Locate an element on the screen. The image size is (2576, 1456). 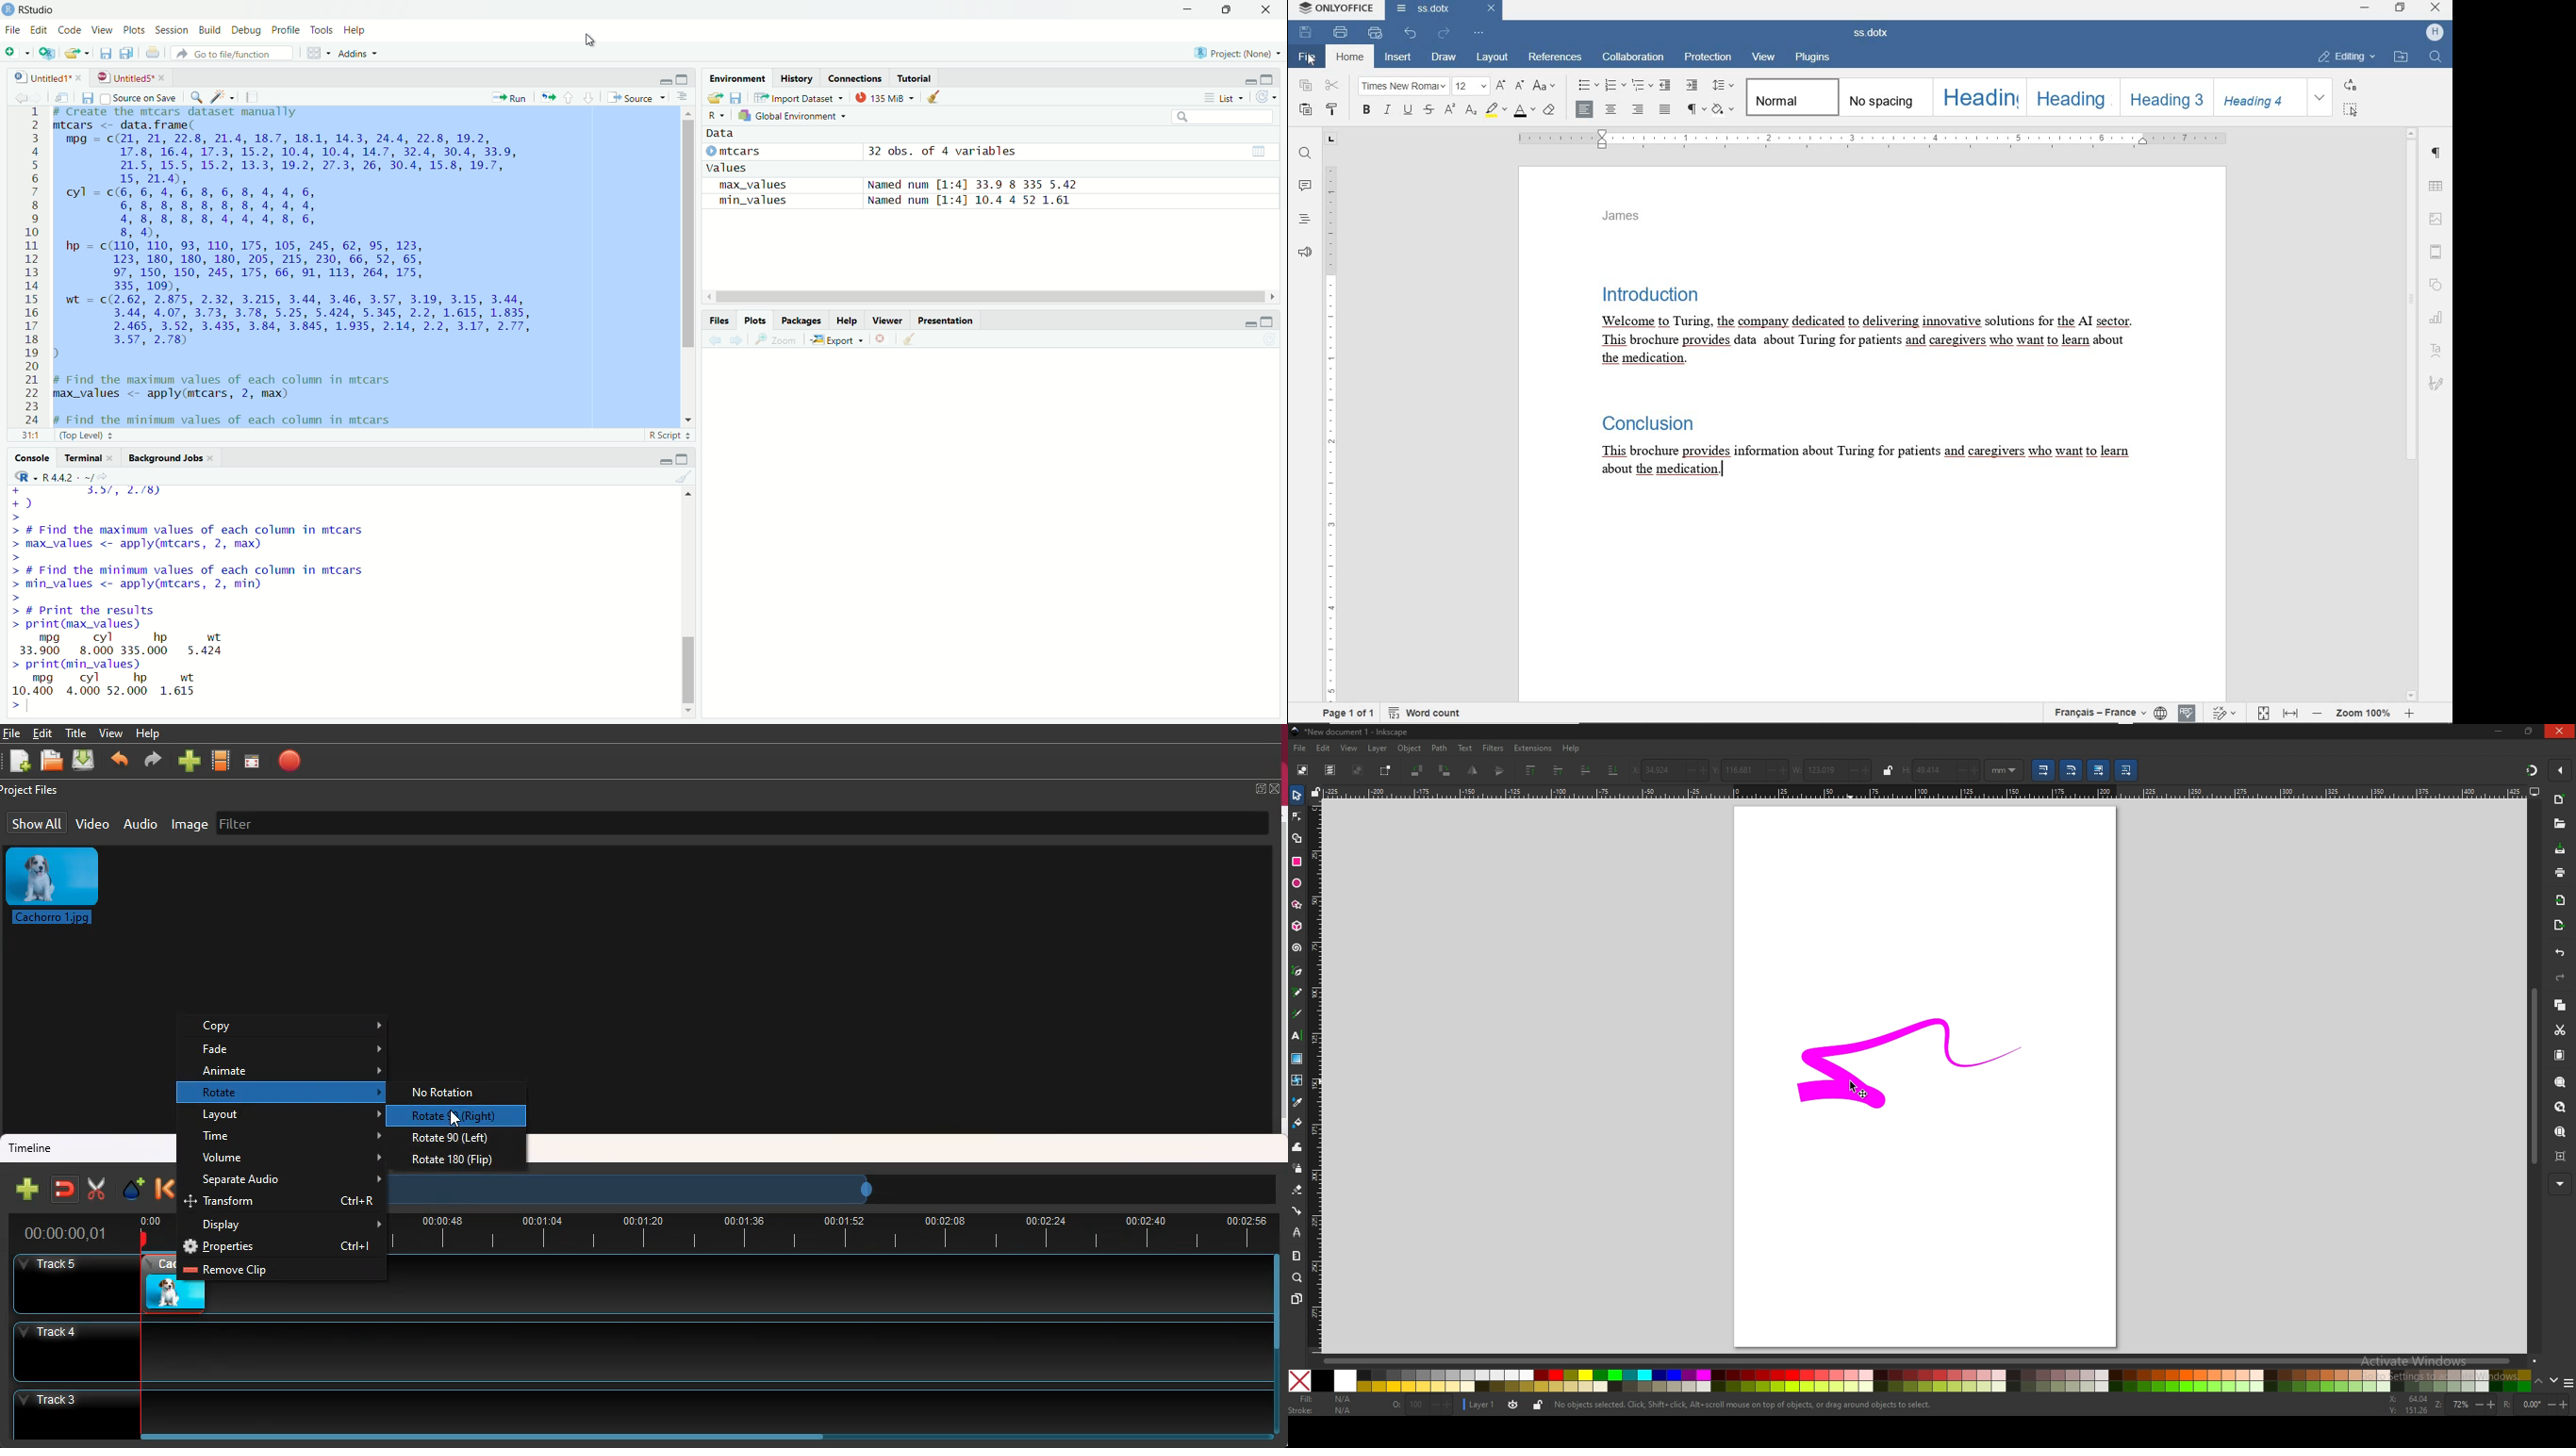
INCREASE INDENT is located at coordinates (1693, 86).